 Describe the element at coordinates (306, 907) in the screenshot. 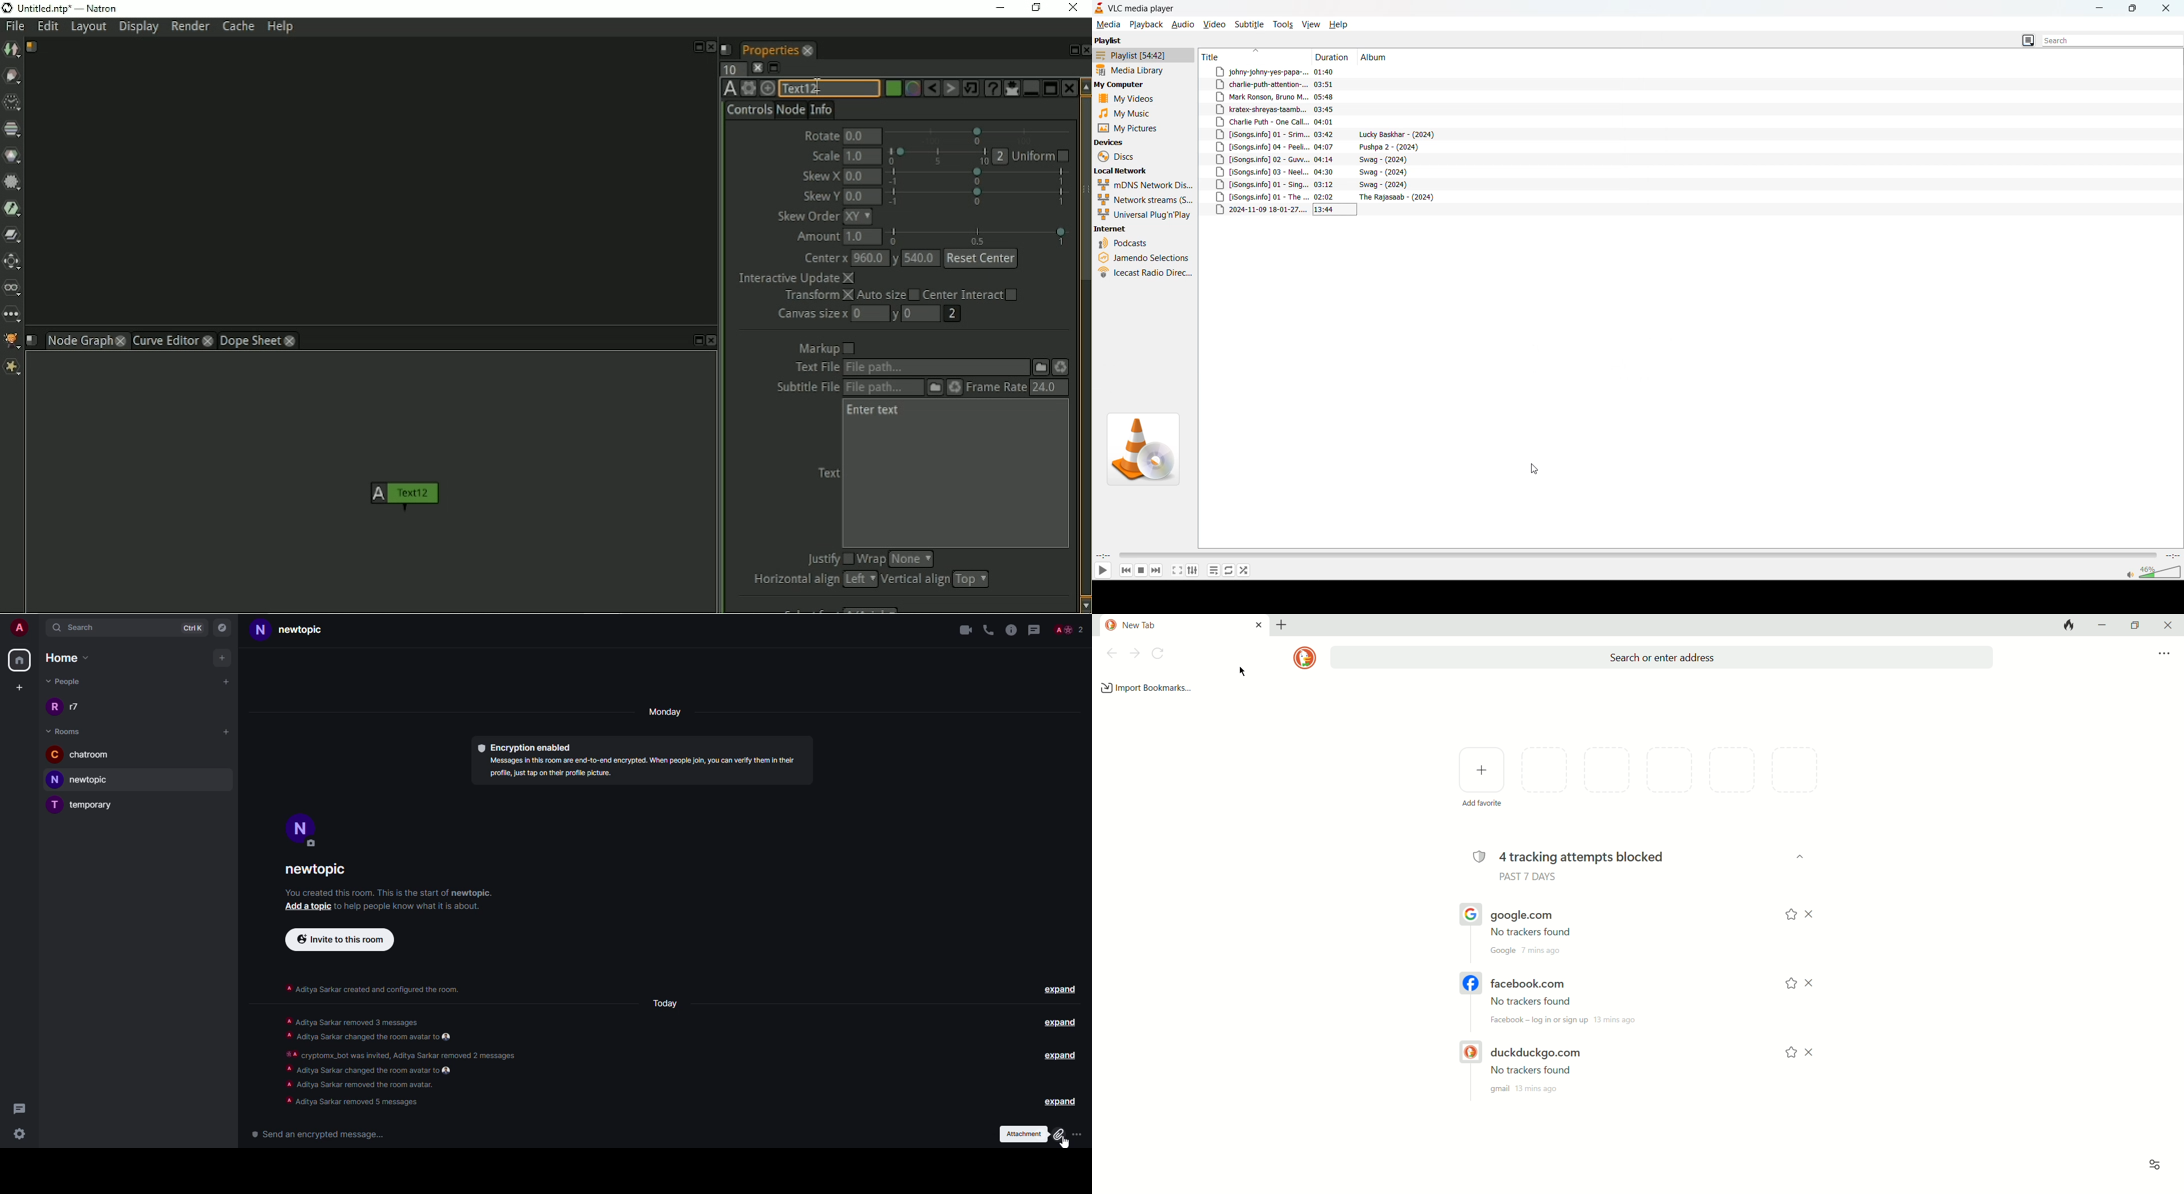

I see `add a topic` at that location.